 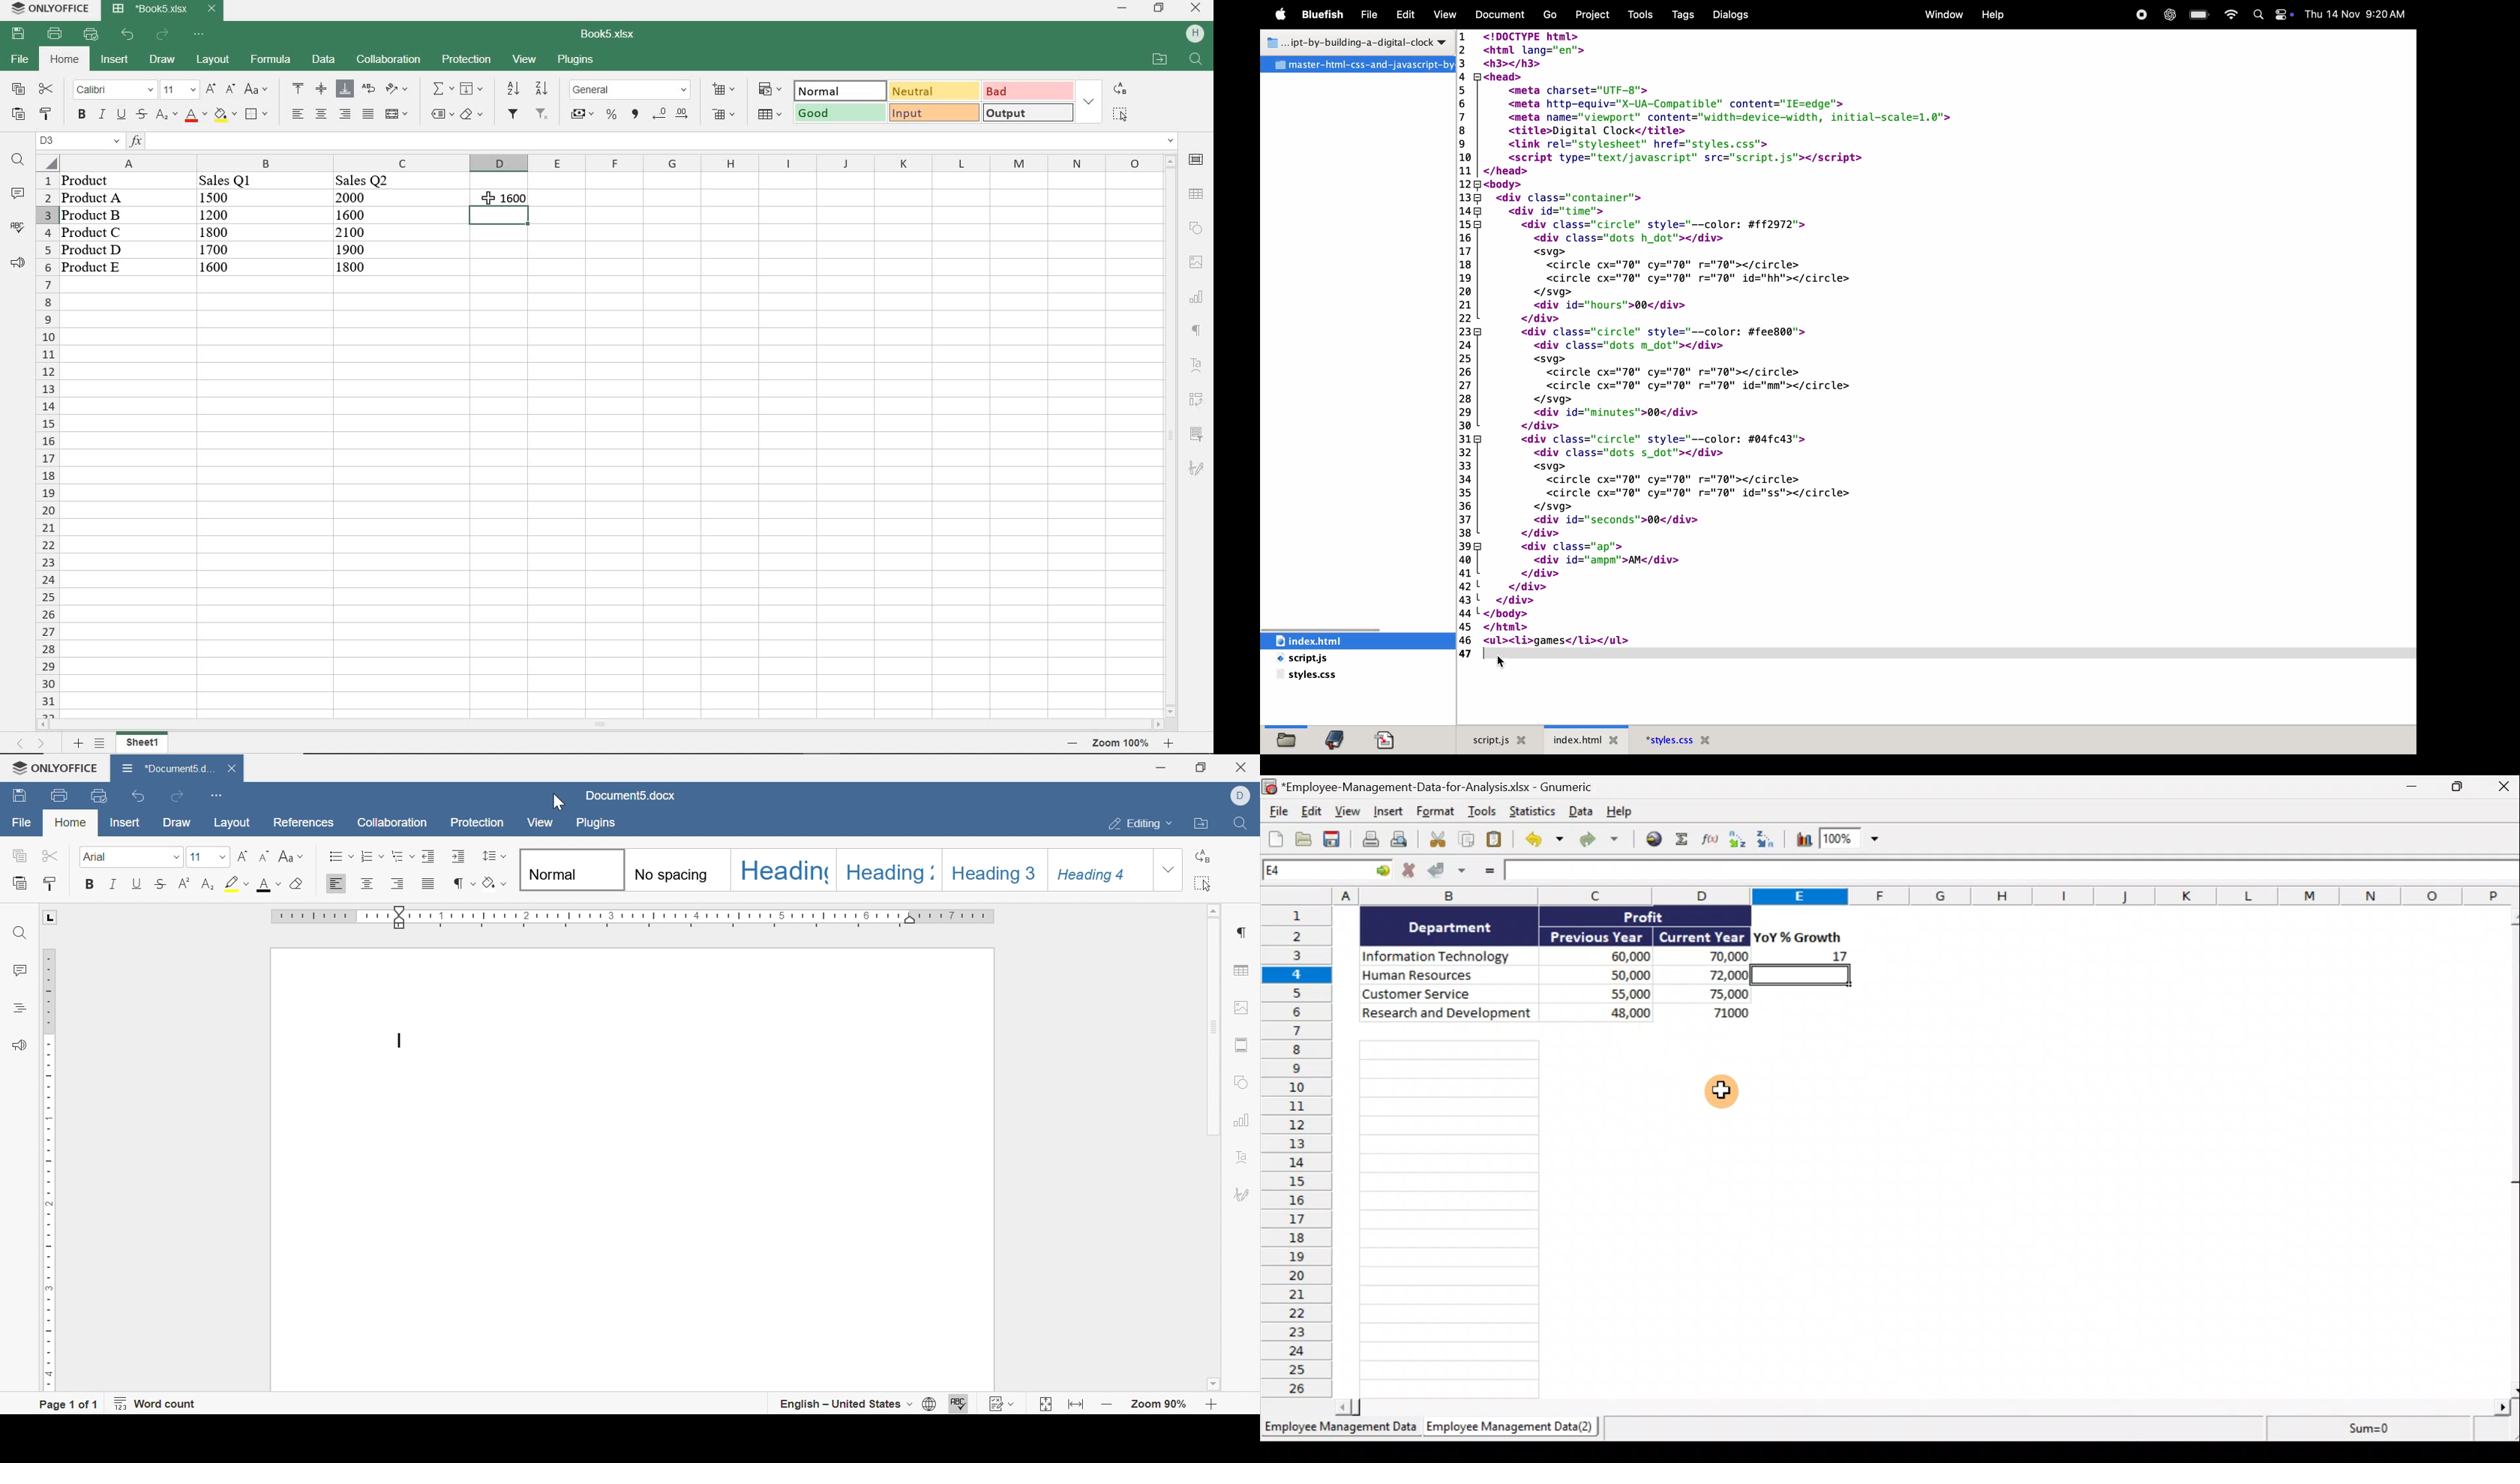 I want to click on Align Right, so click(x=398, y=884).